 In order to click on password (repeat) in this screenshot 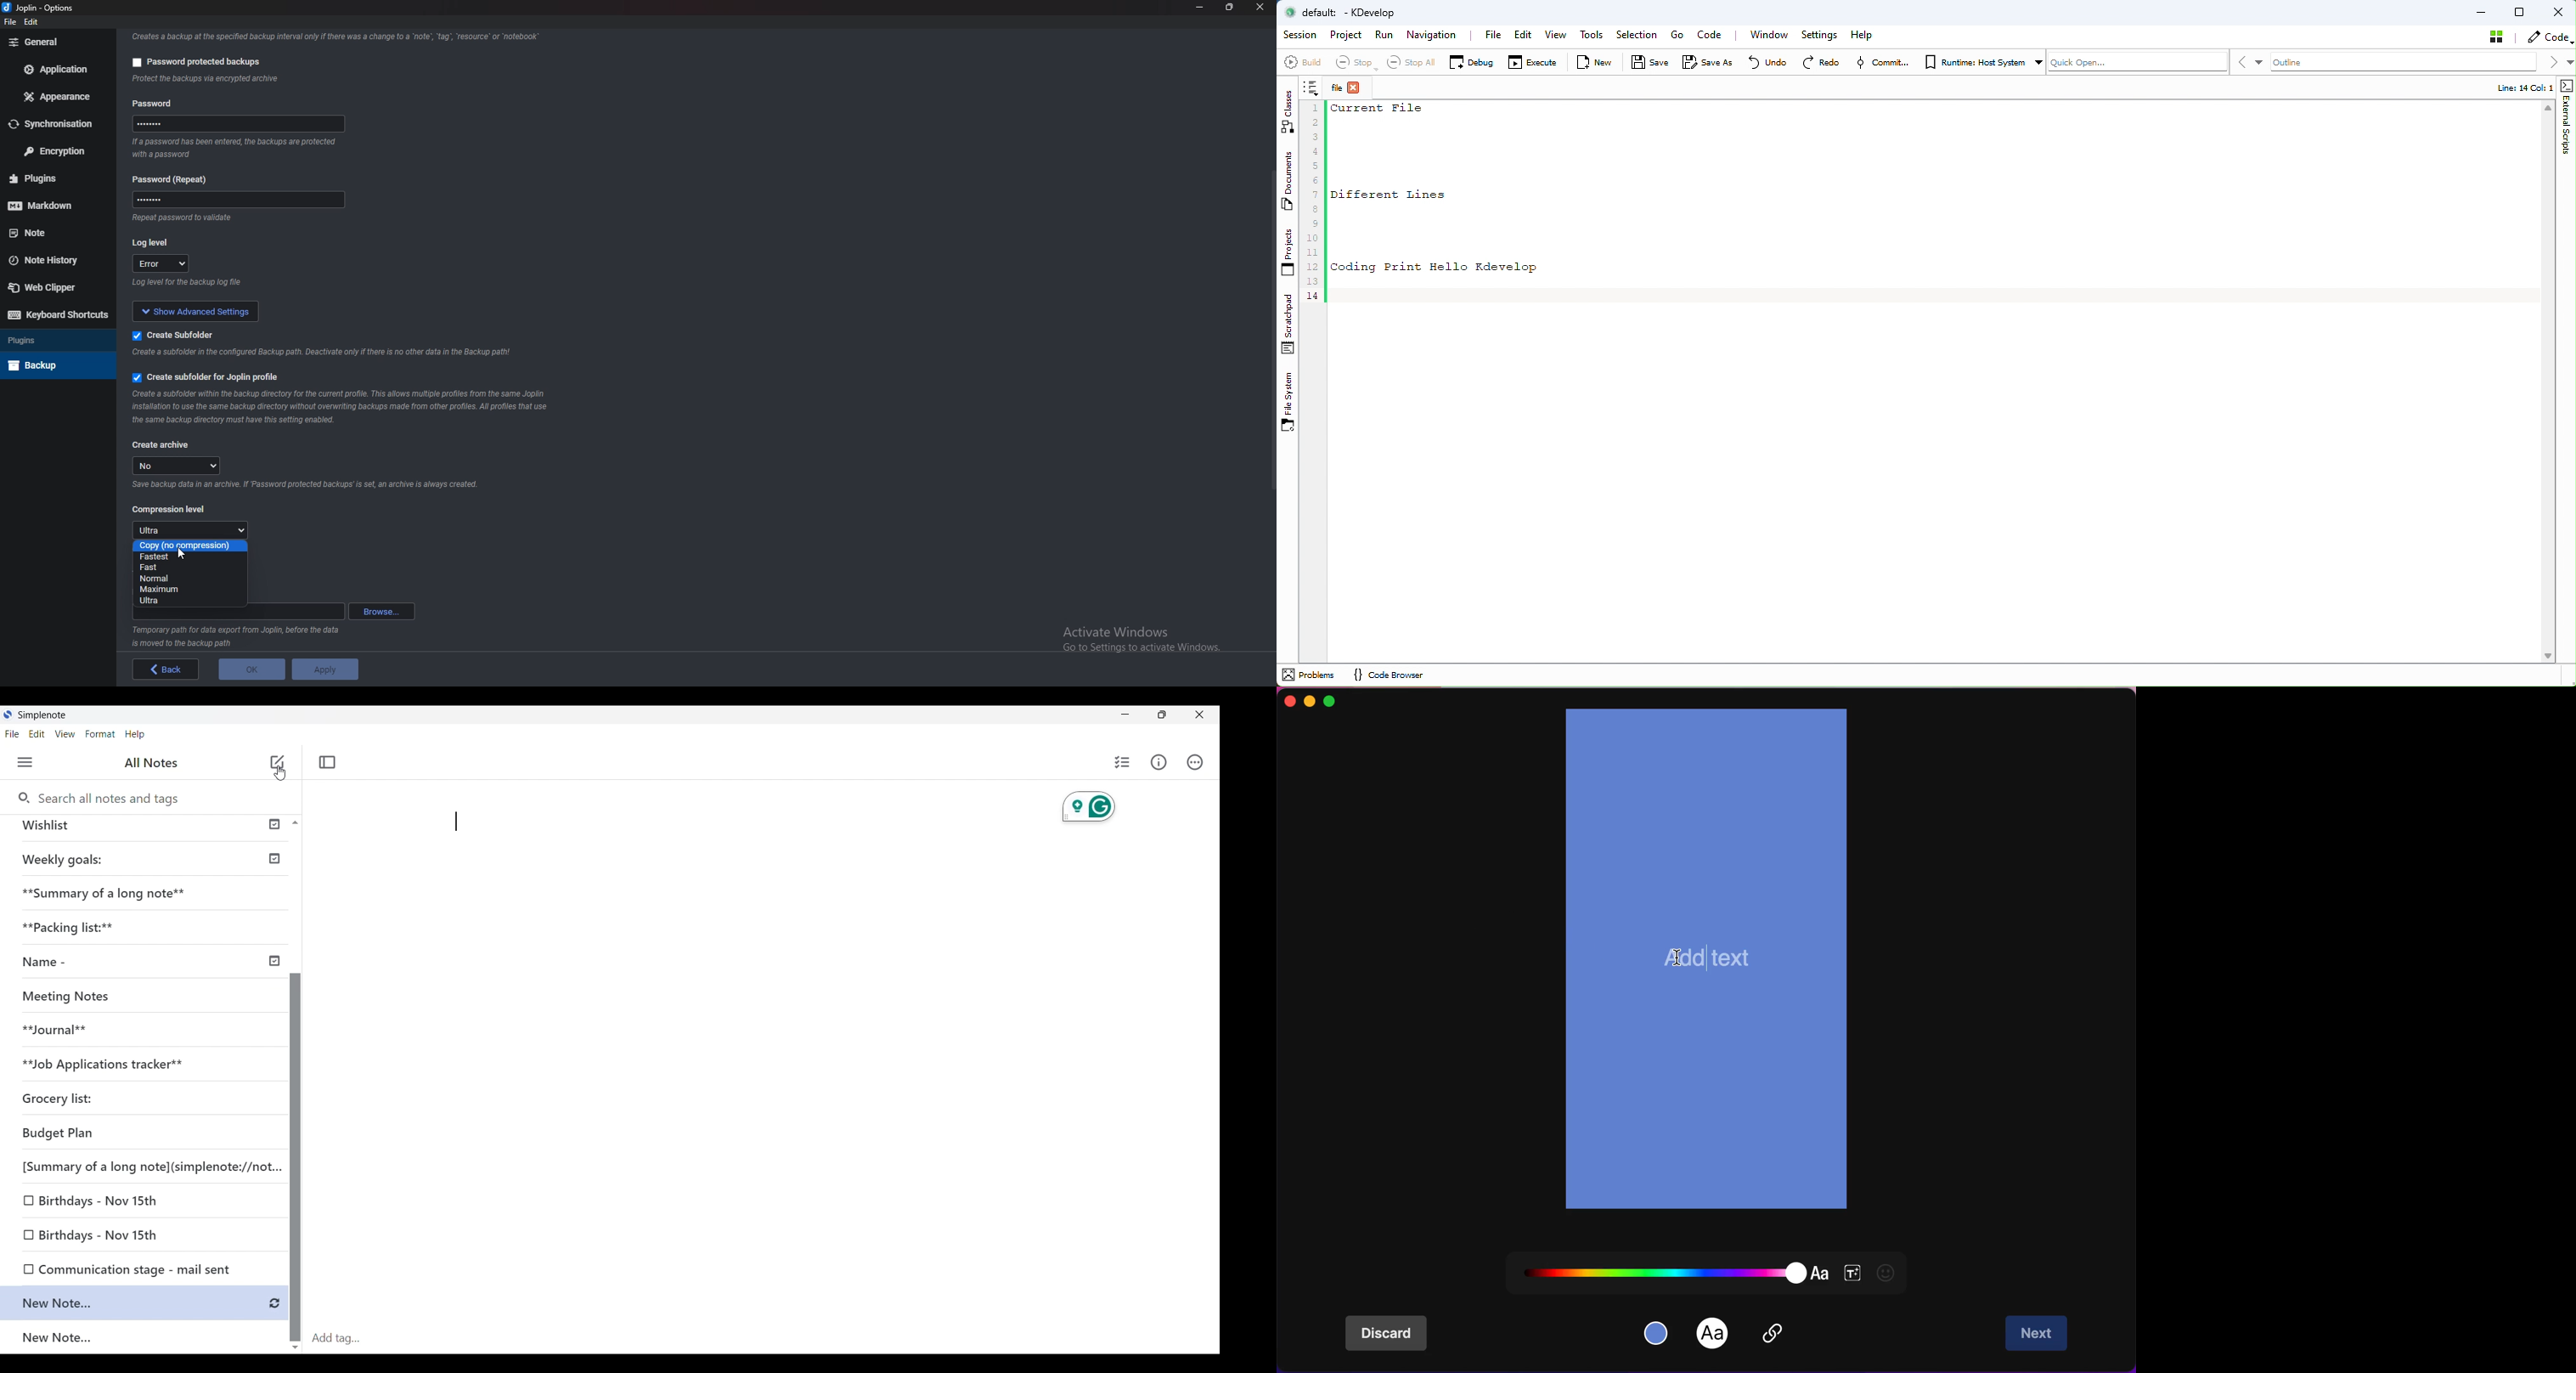, I will do `click(175, 179)`.